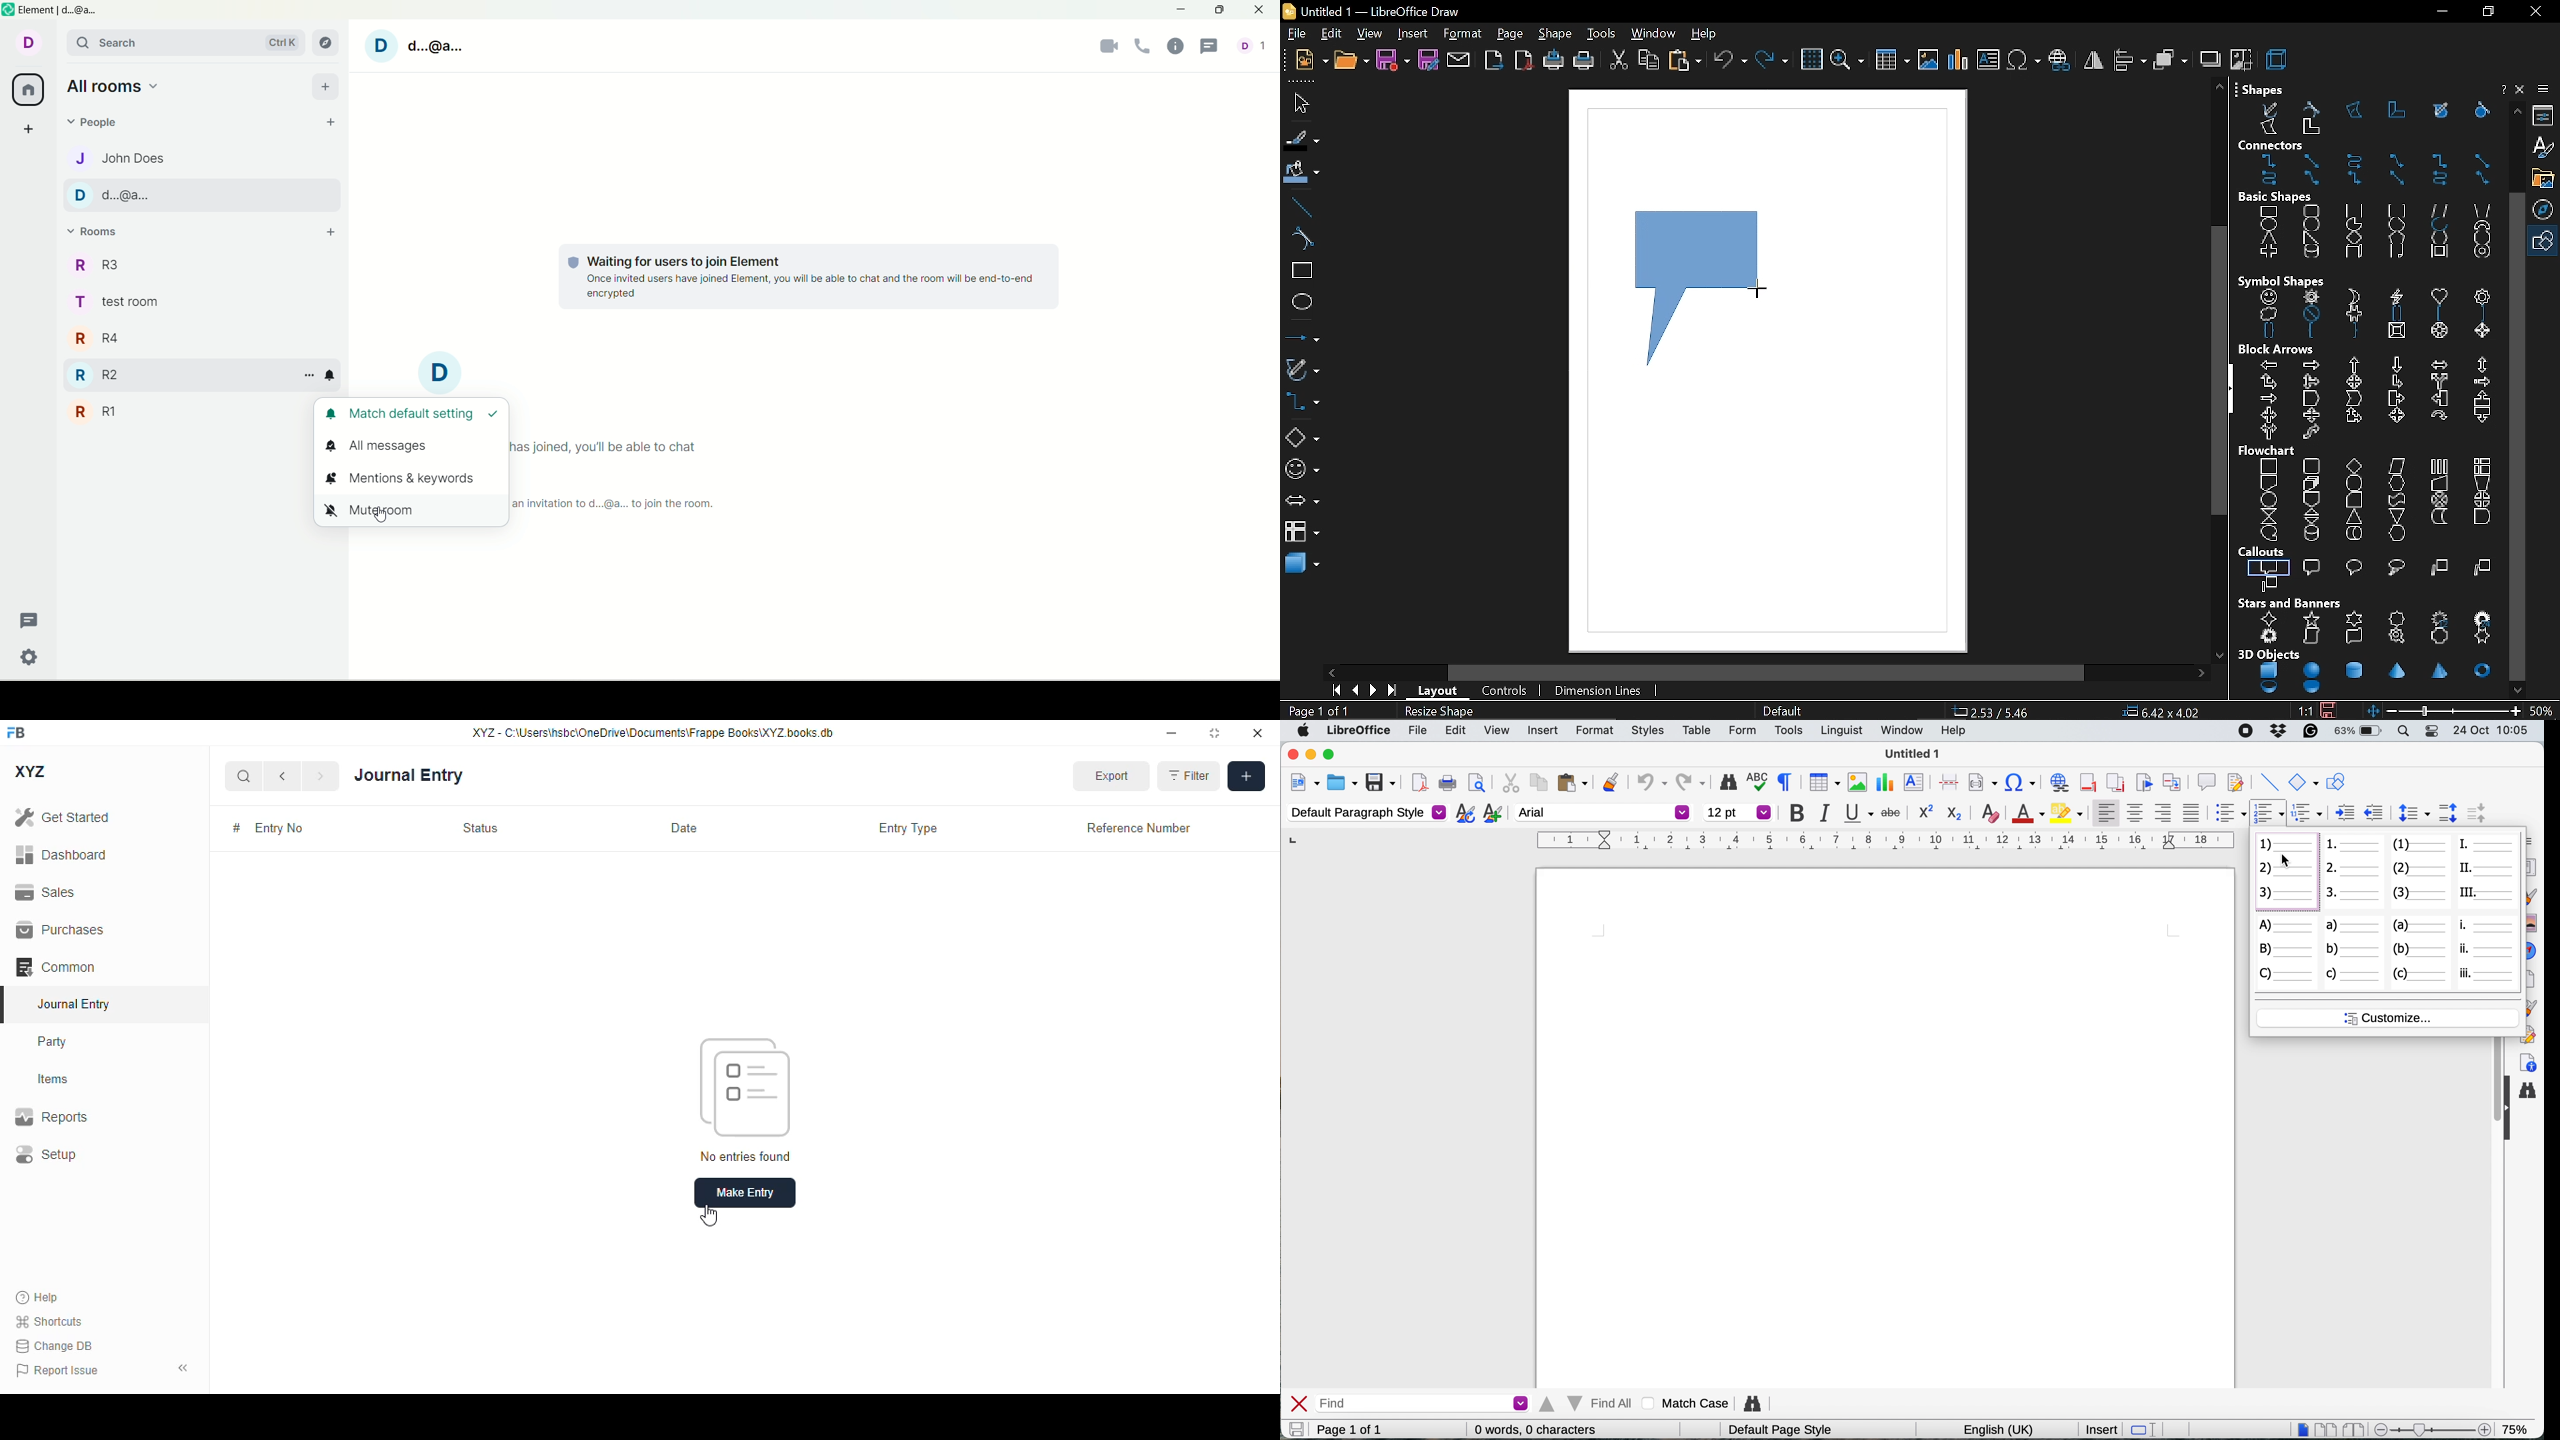 The width and height of the screenshot is (2576, 1456). What do you see at coordinates (2266, 432) in the screenshot?
I see `right or left arrow` at bounding box center [2266, 432].